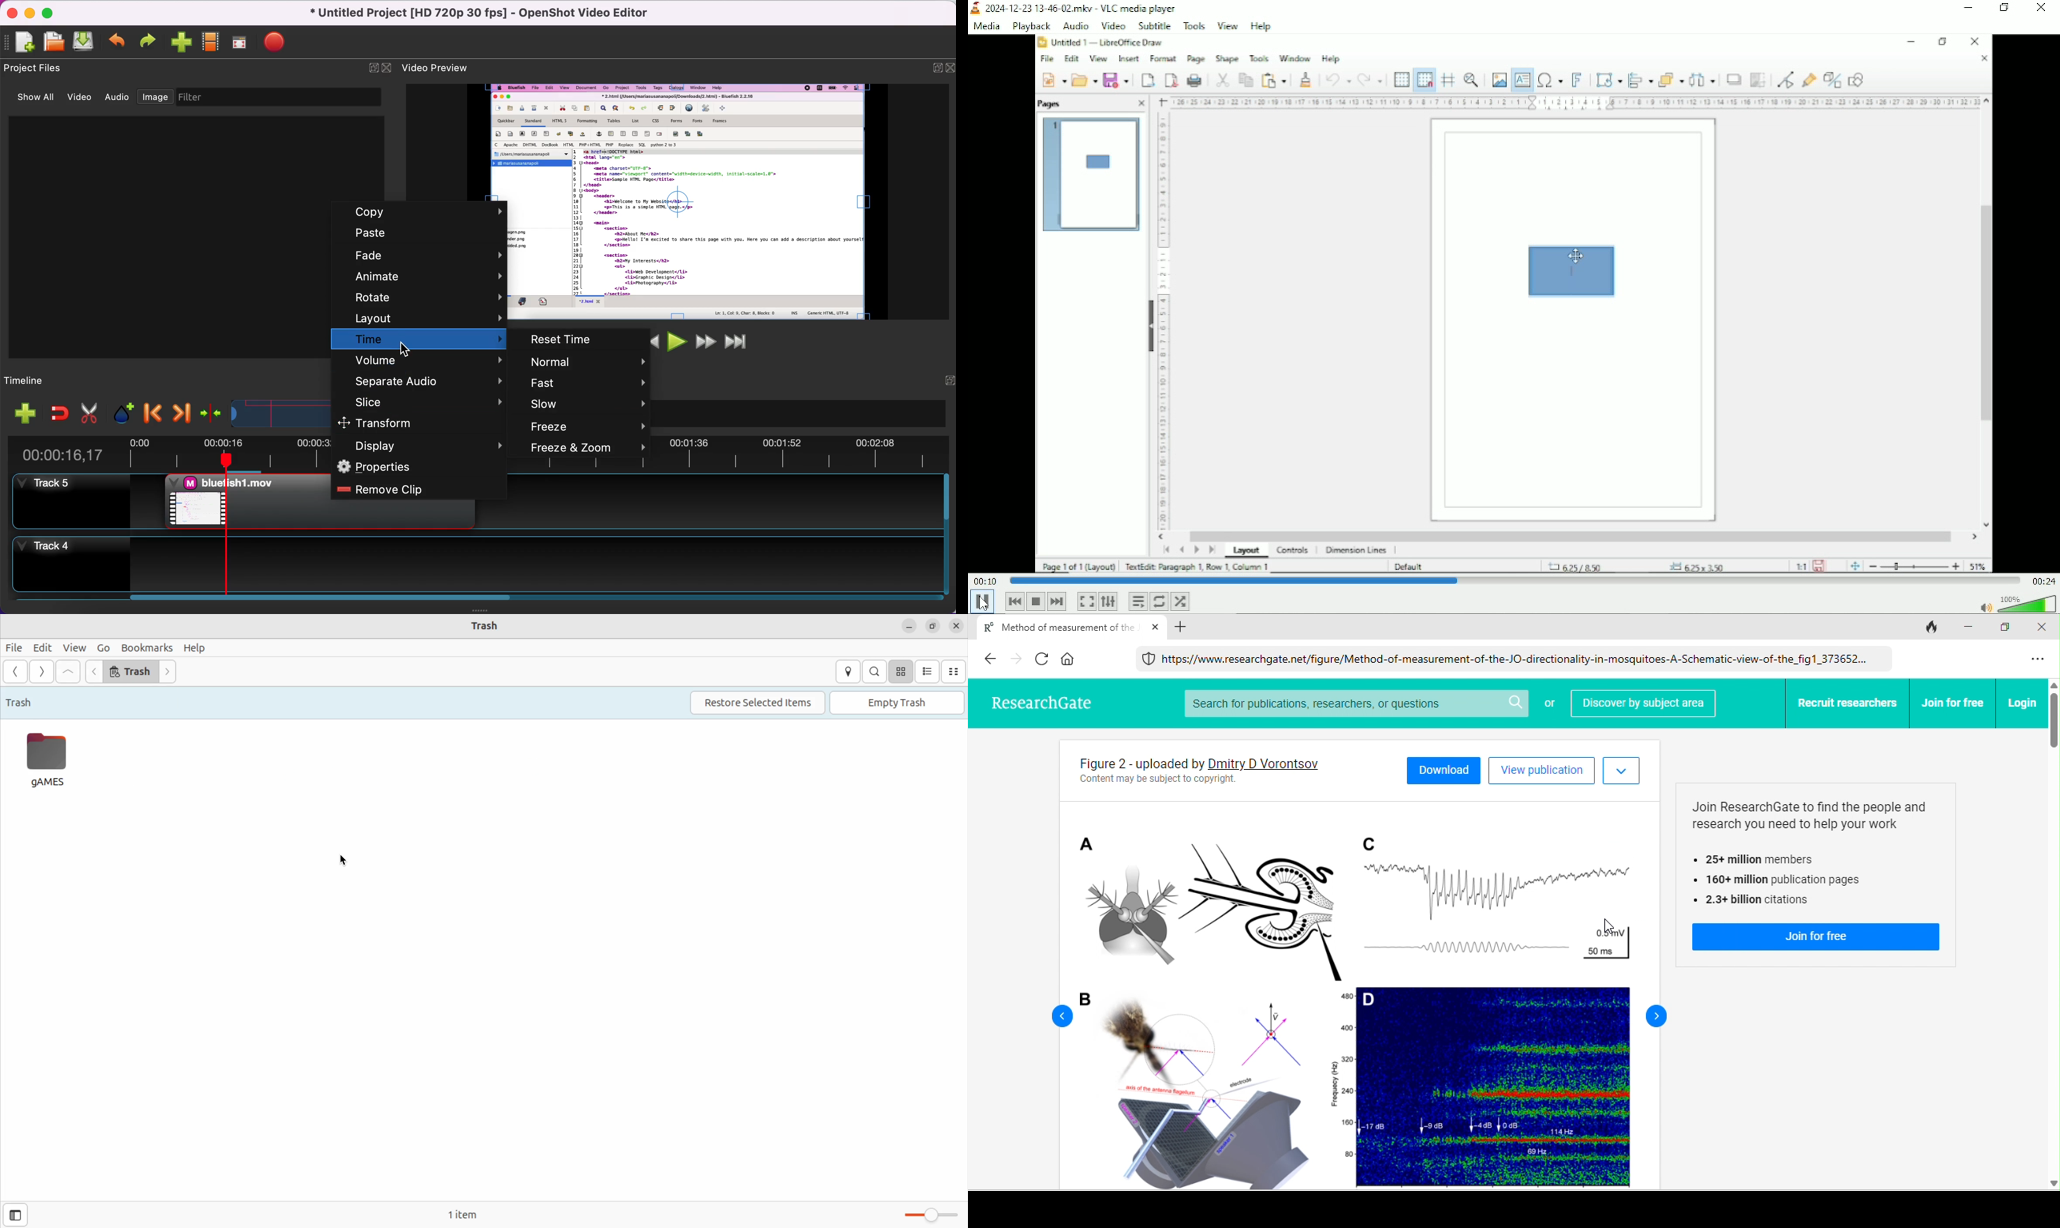 This screenshot has height=1232, width=2072. What do you see at coordinates (74, 648) in the screenshot?
I see `view` at bounding box center [74, 648].